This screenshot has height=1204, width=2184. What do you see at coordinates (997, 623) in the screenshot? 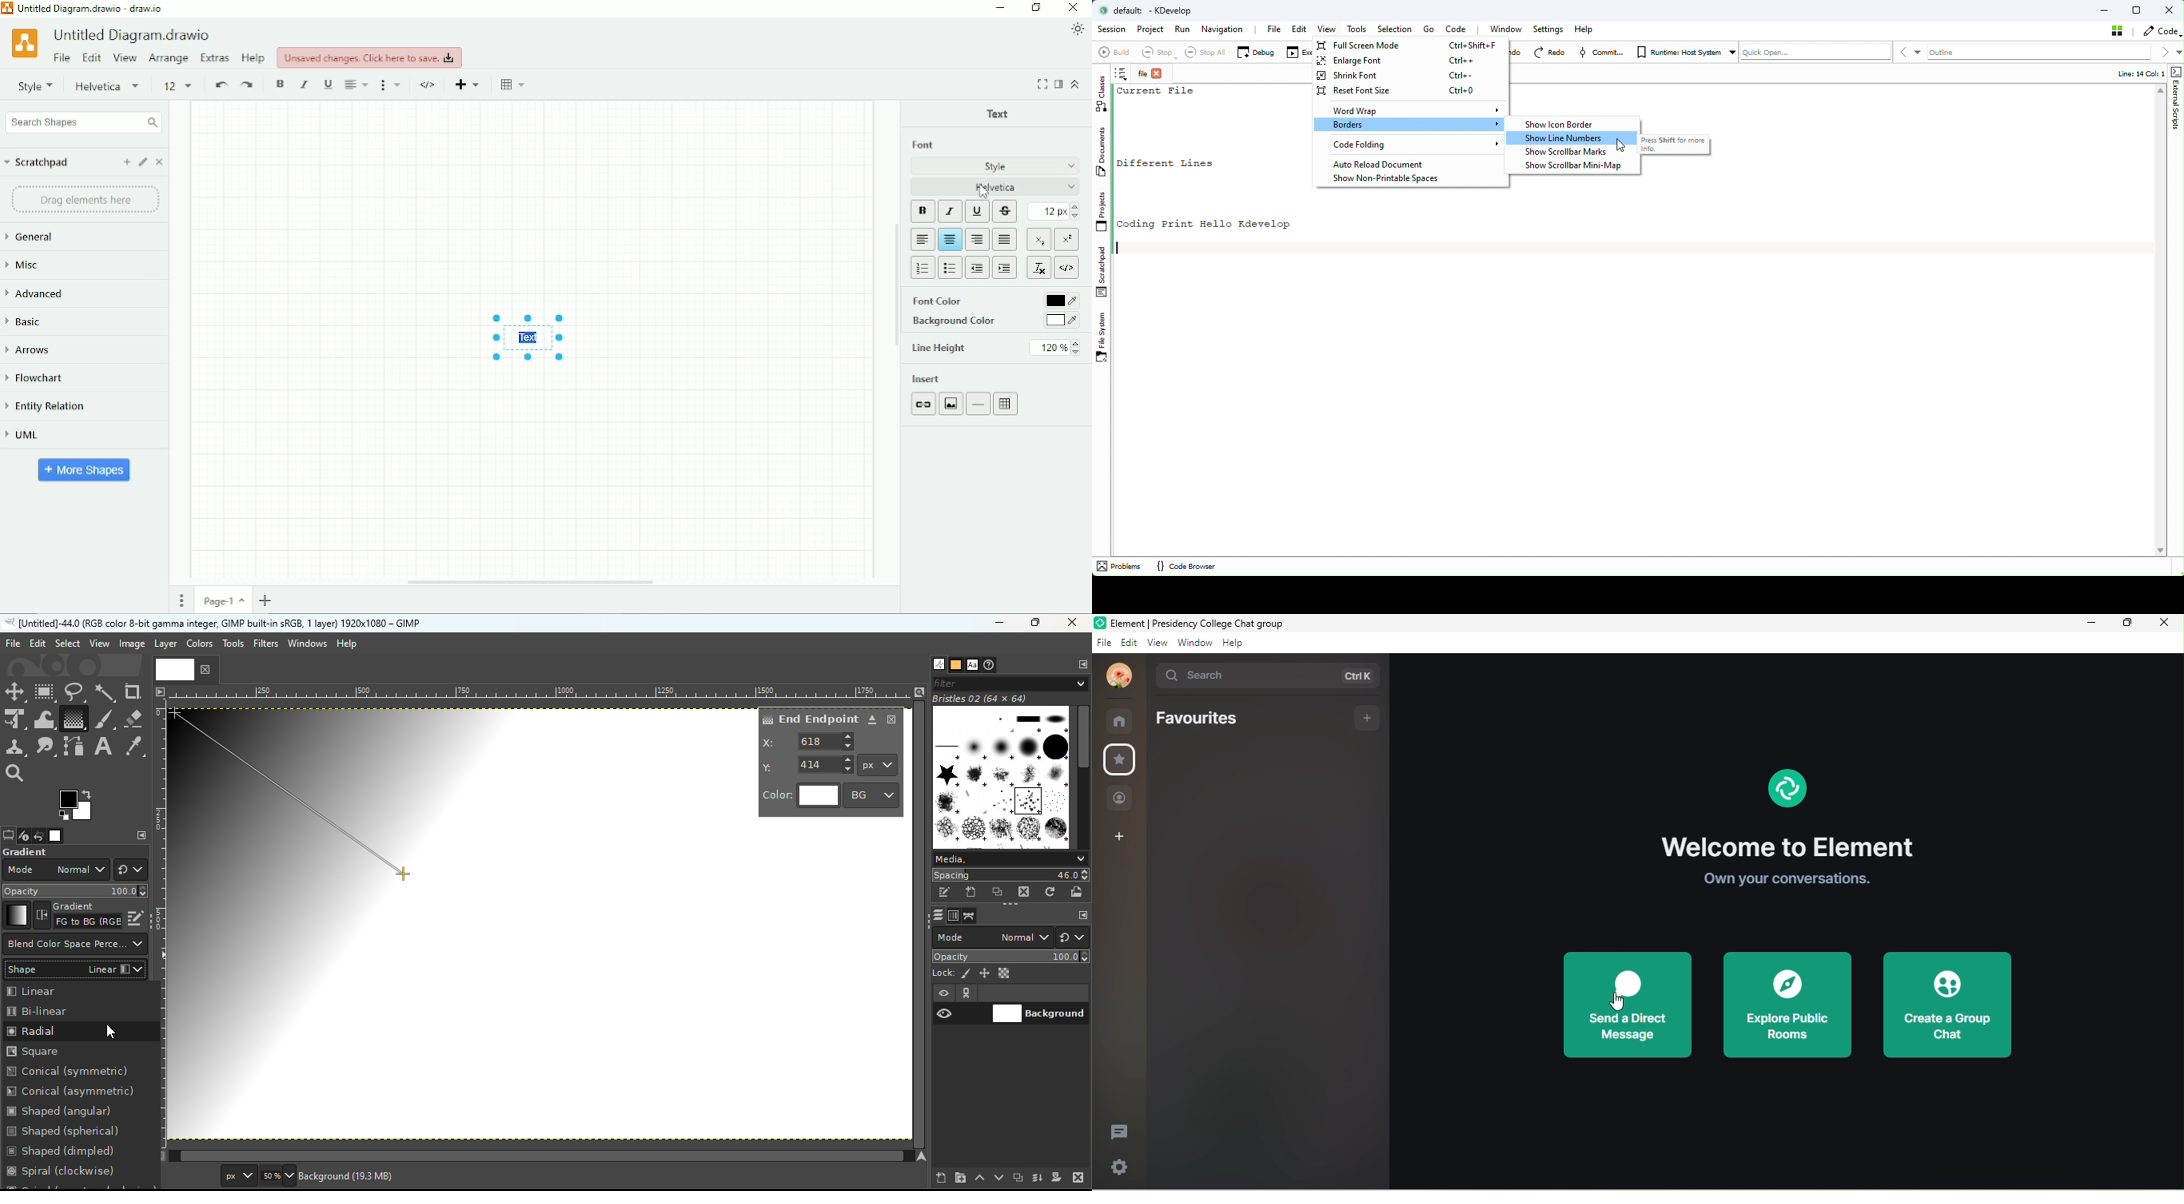
I see `Minimize` at bounding box center [997, 623].